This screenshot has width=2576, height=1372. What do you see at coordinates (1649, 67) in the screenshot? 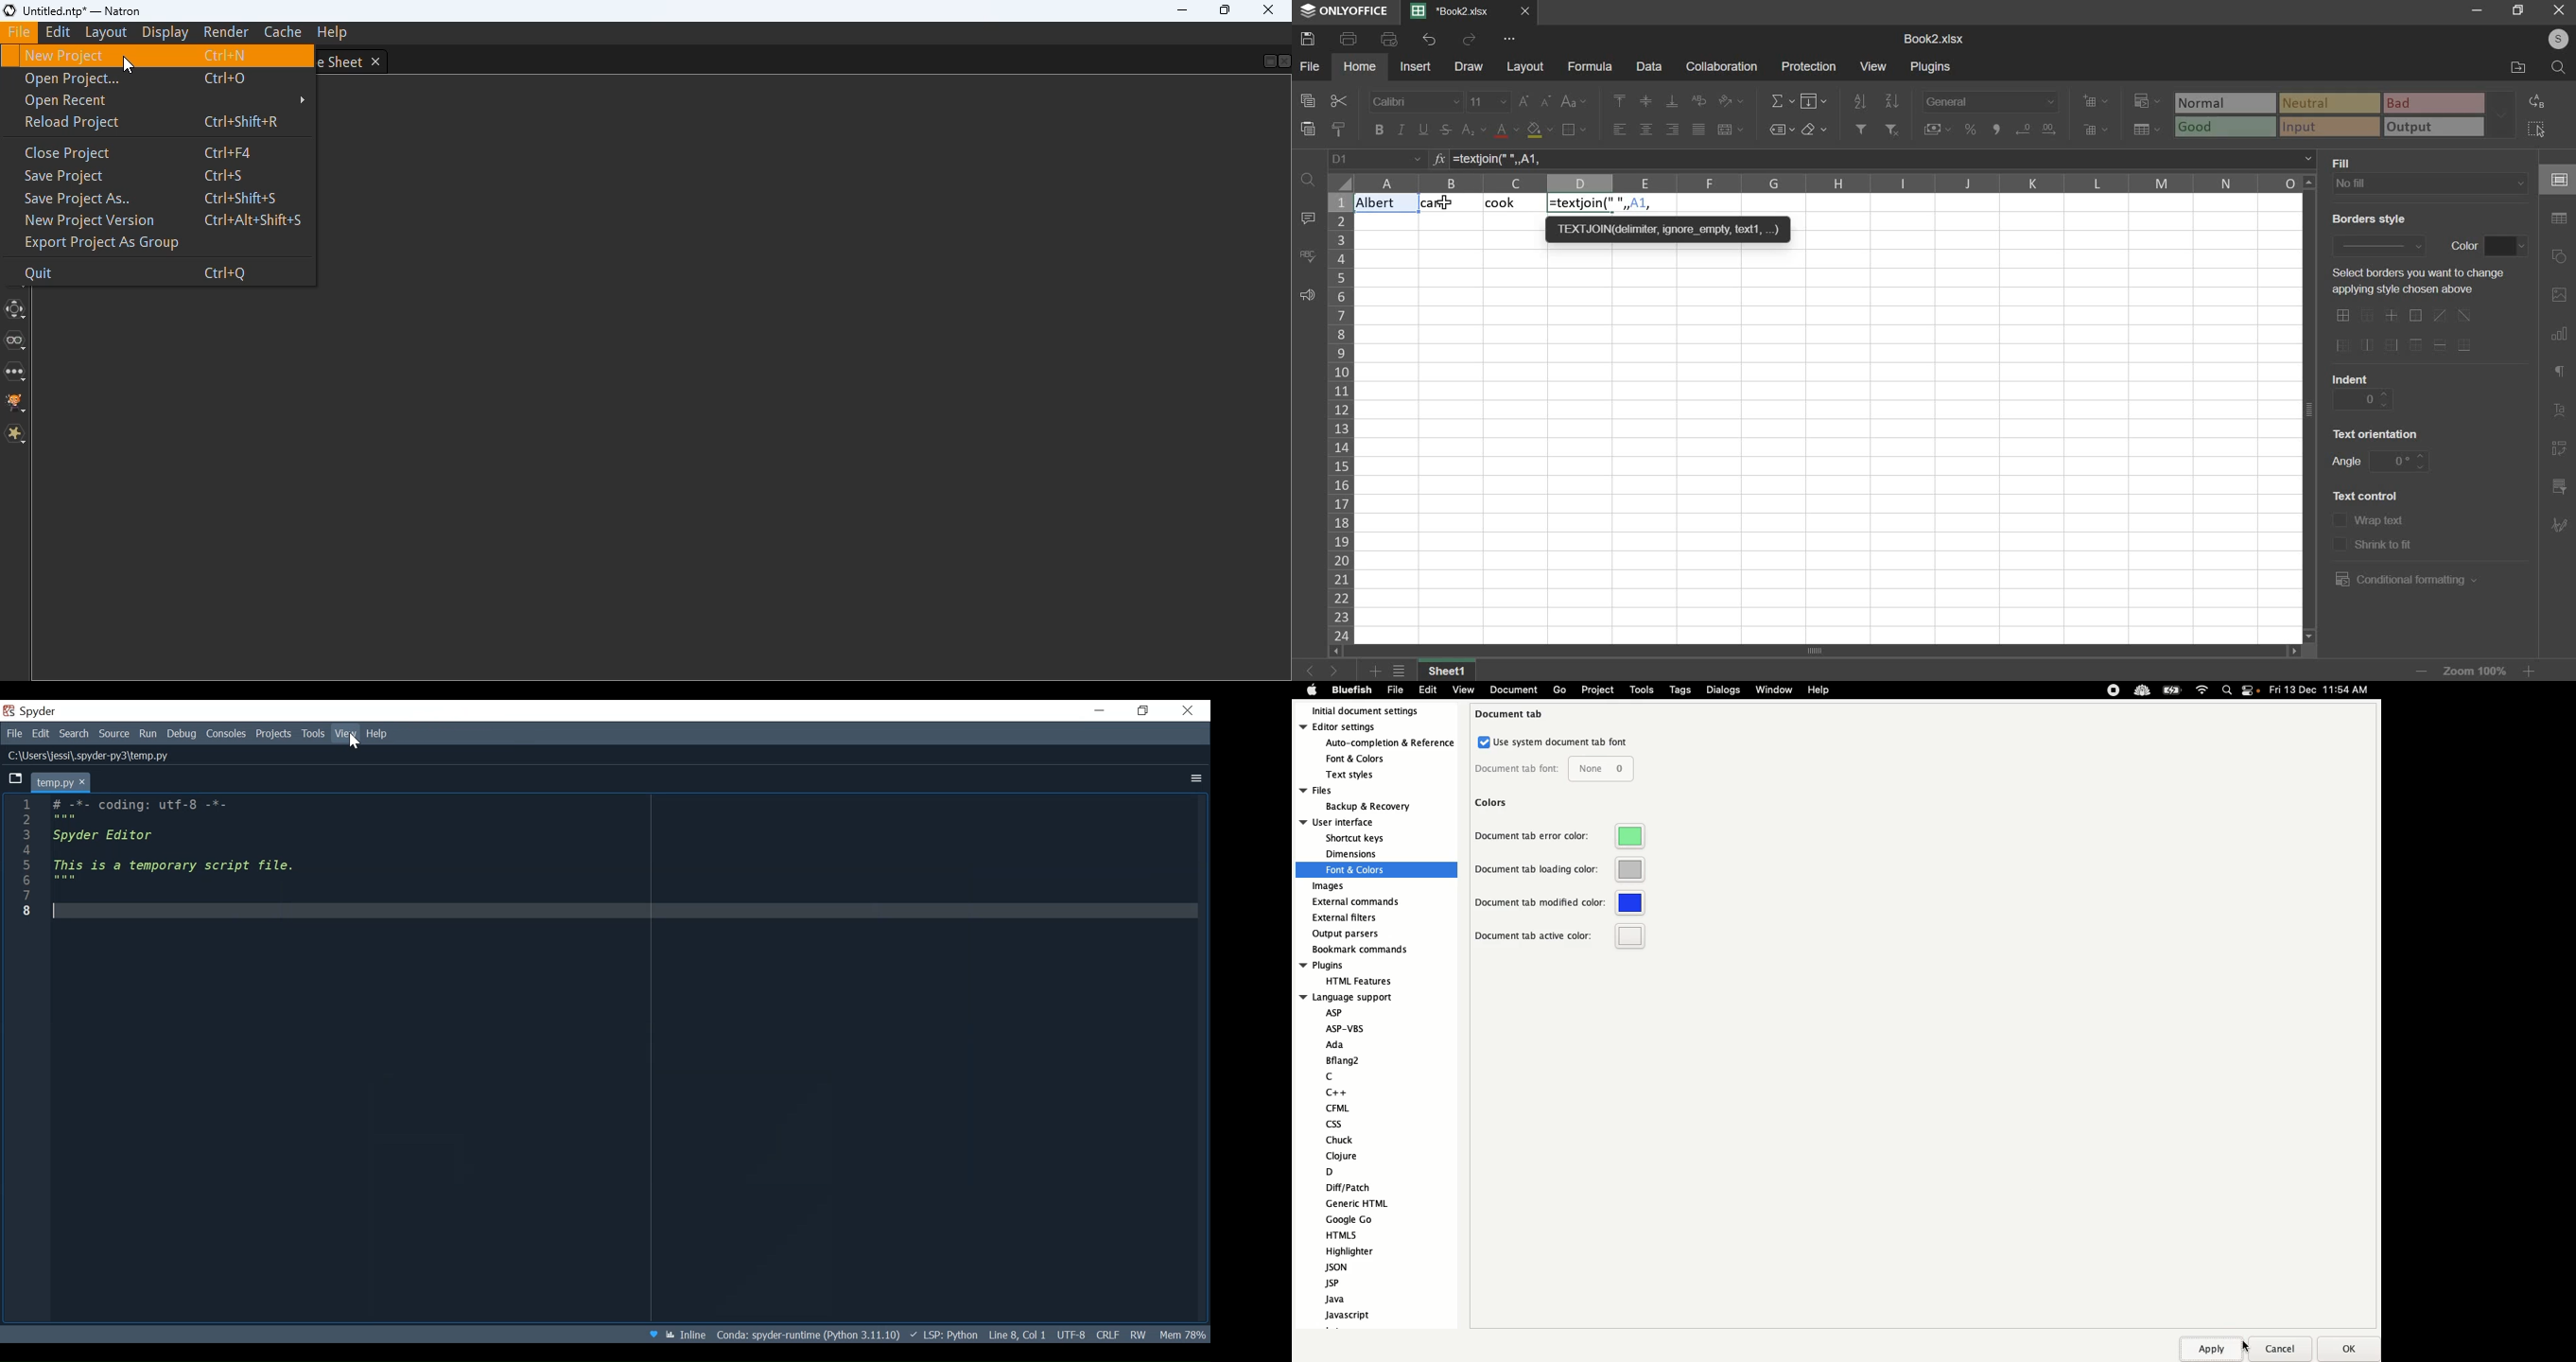
I see `data` at bounding box center [1649, 67].